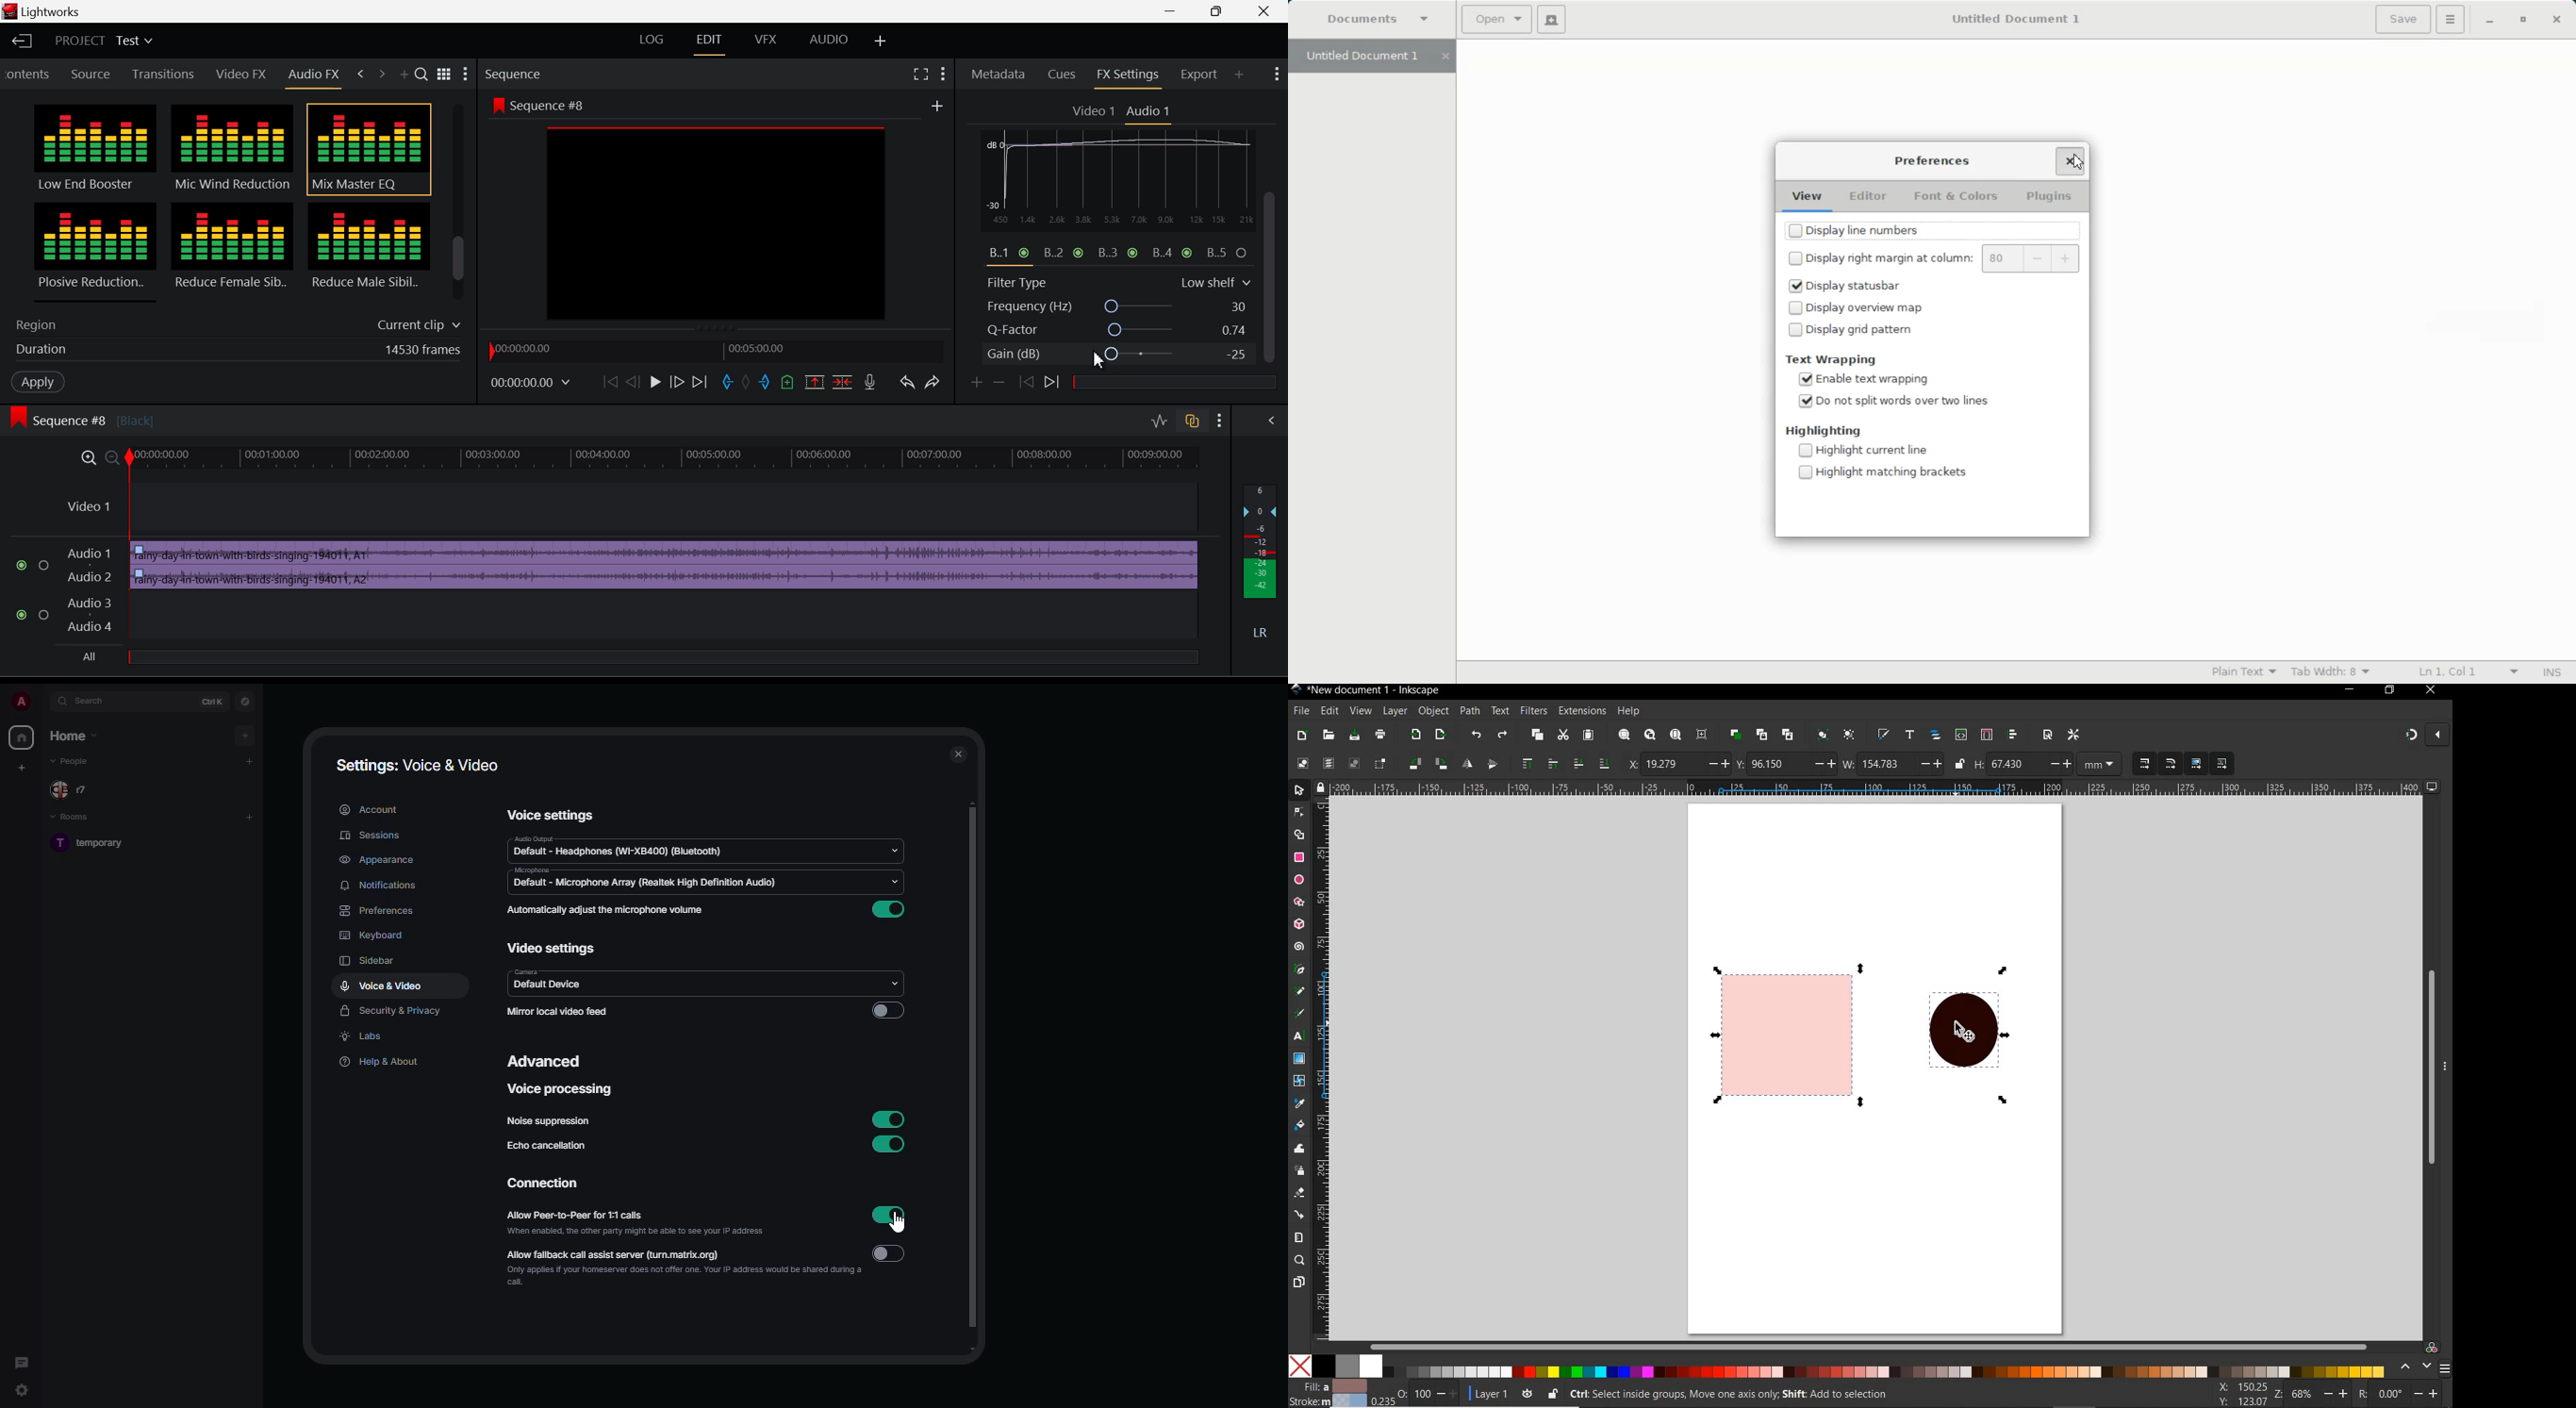 The height and width of the screenshot is (1428, 2576). What do you see at coordinates (1414, 1393) in the screenshot?
I see `OPACITY` at bounding box center [1414, 1393].